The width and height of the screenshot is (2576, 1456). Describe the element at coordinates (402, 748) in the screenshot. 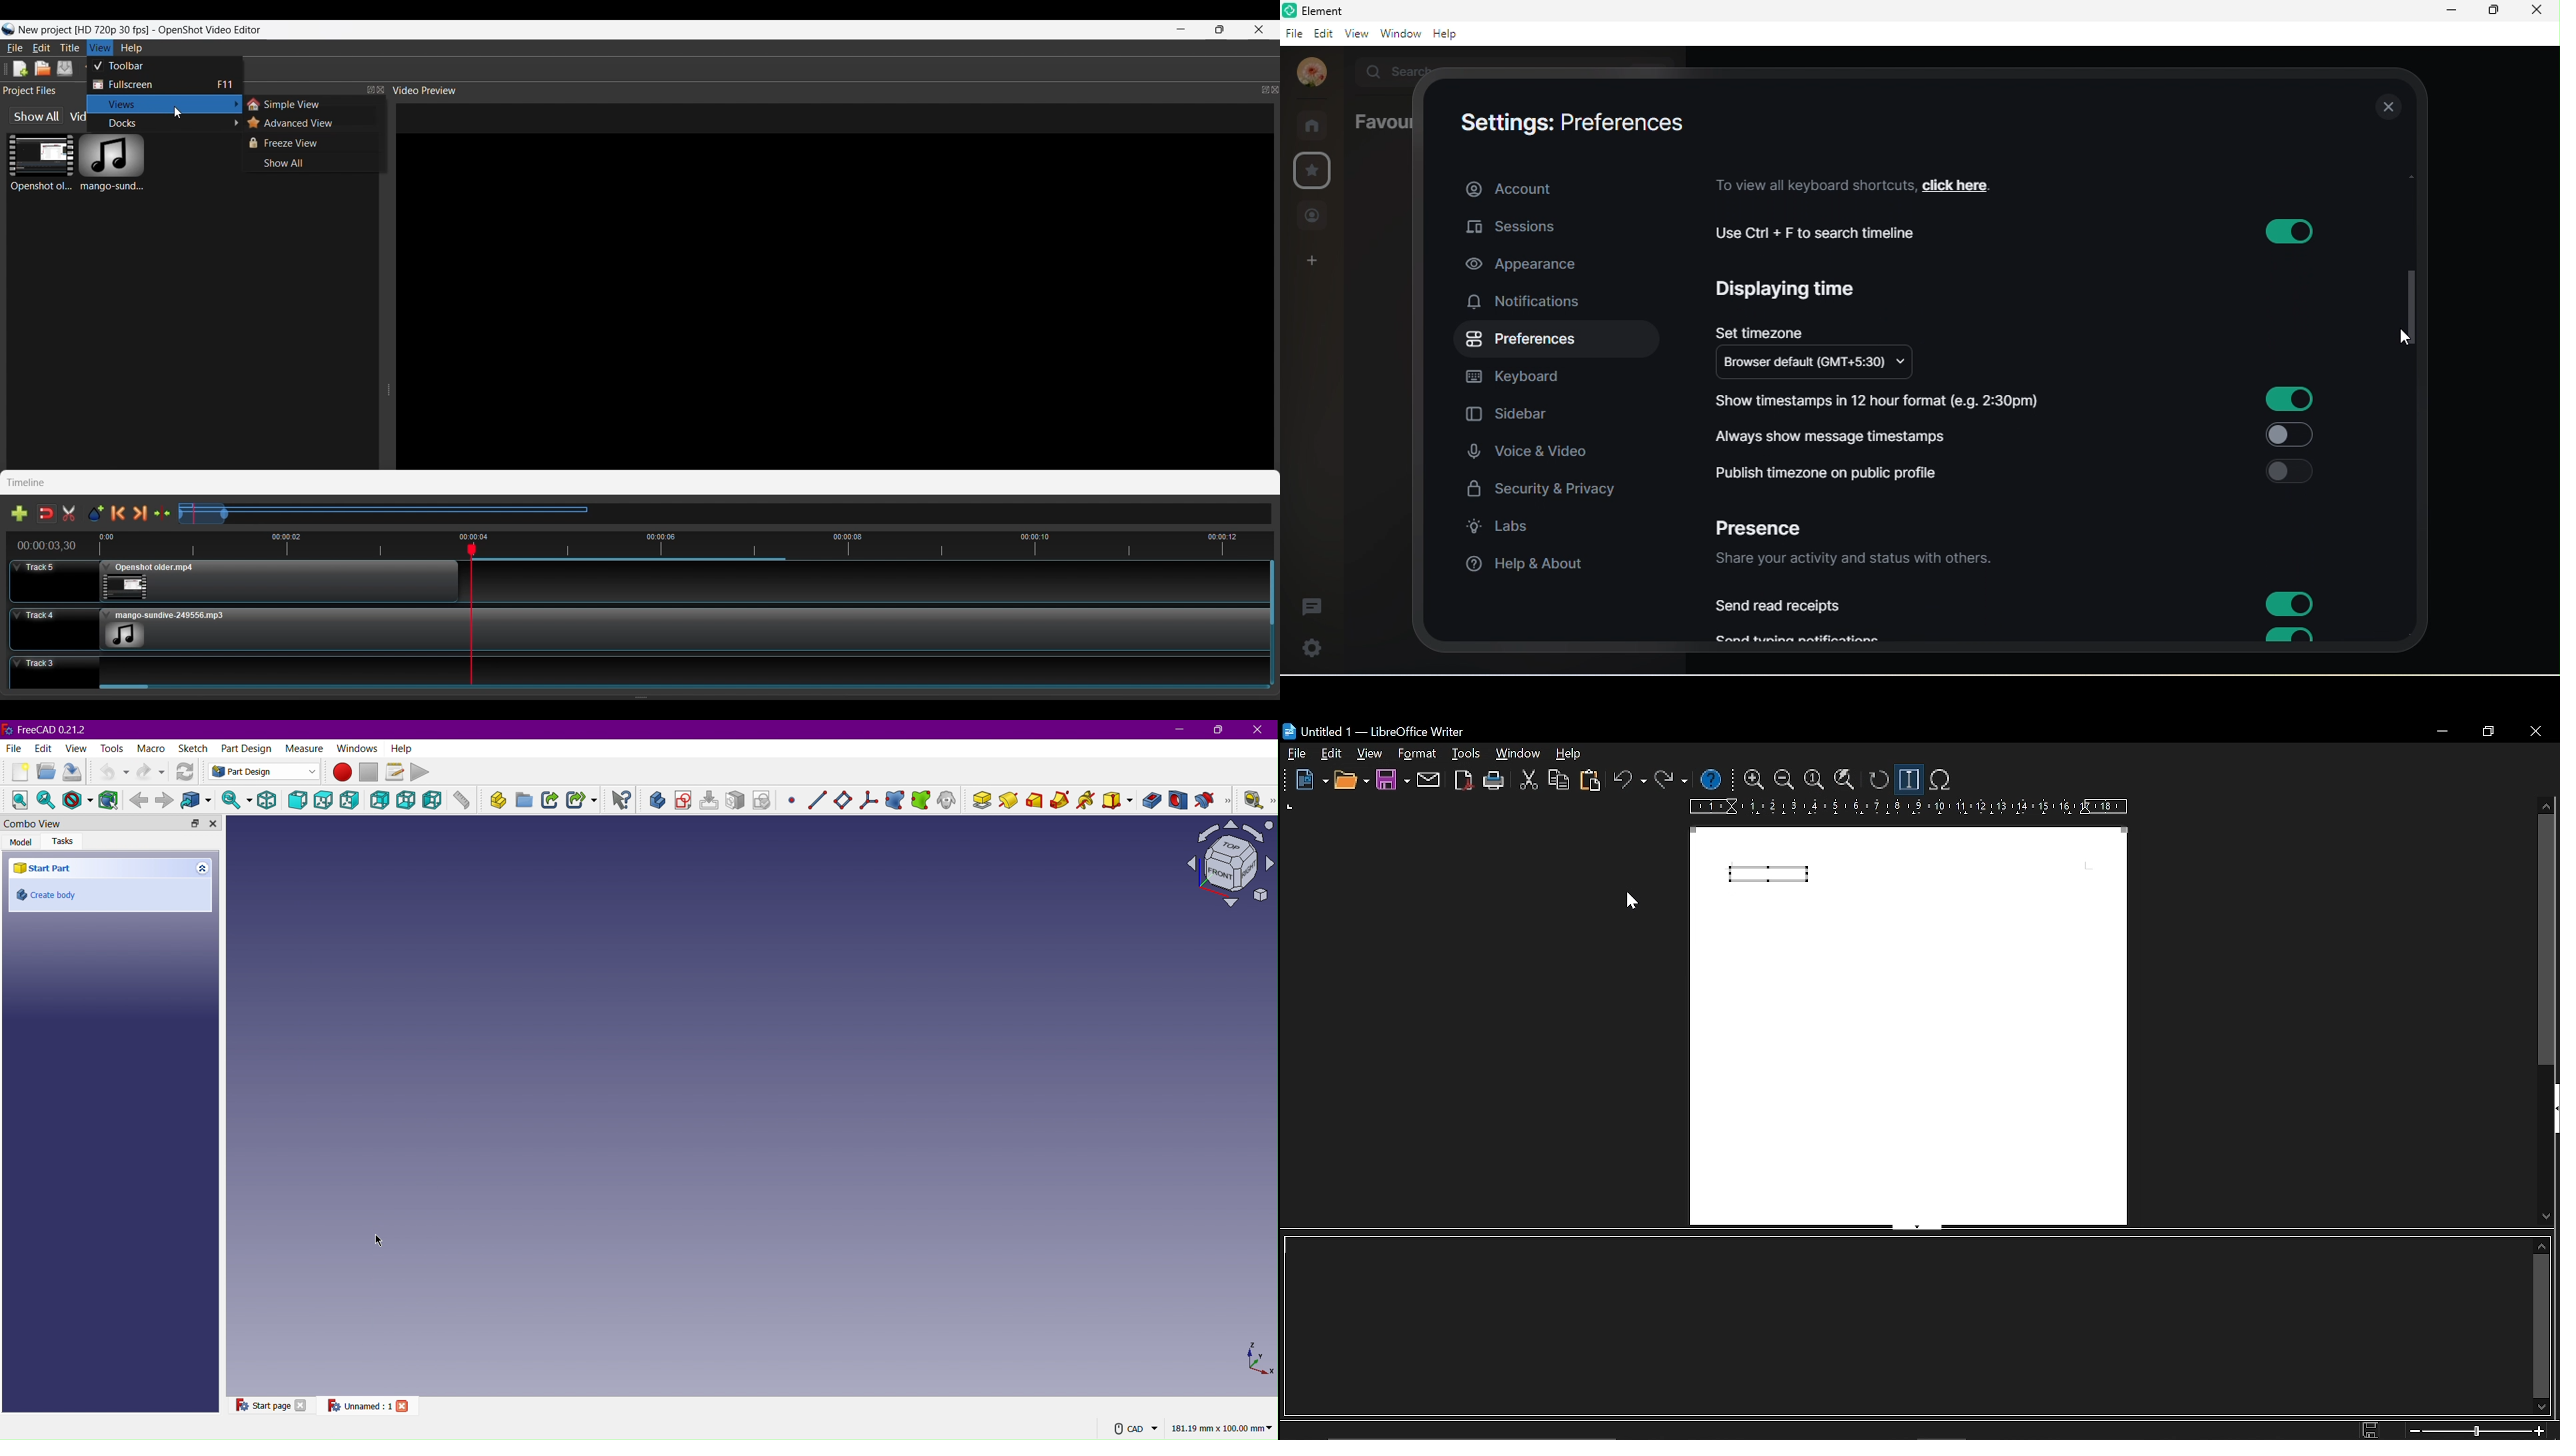

I see `Help` at that location.